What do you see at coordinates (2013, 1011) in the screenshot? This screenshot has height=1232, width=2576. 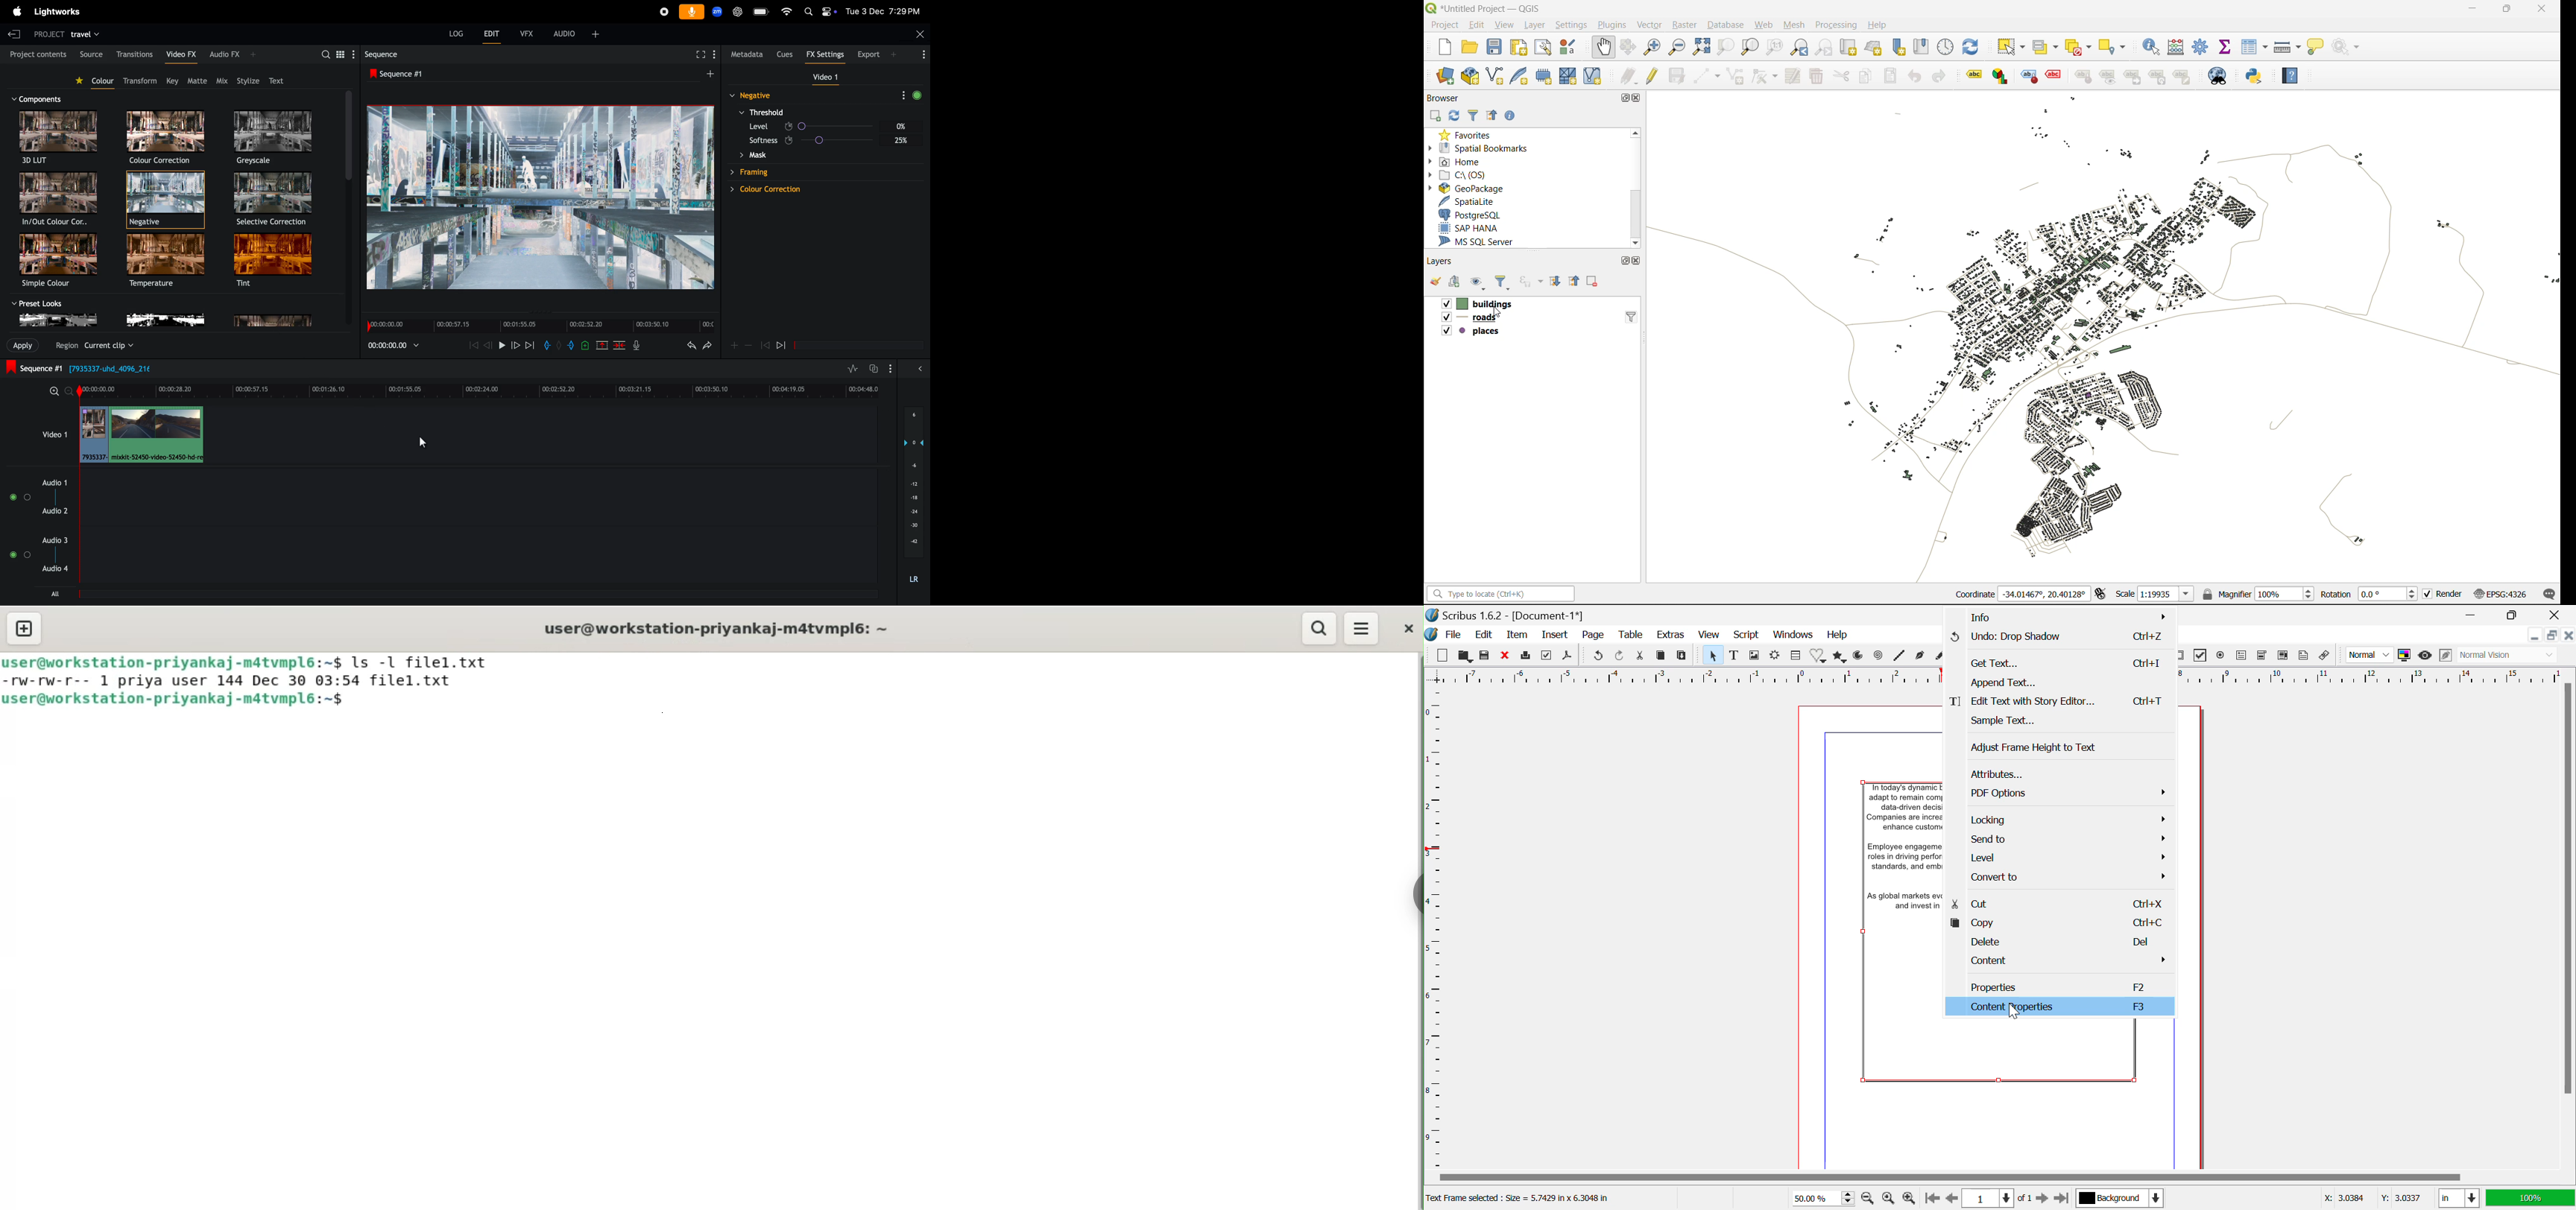 I see `Cursor Position` at bounding box center [2013, 1011].